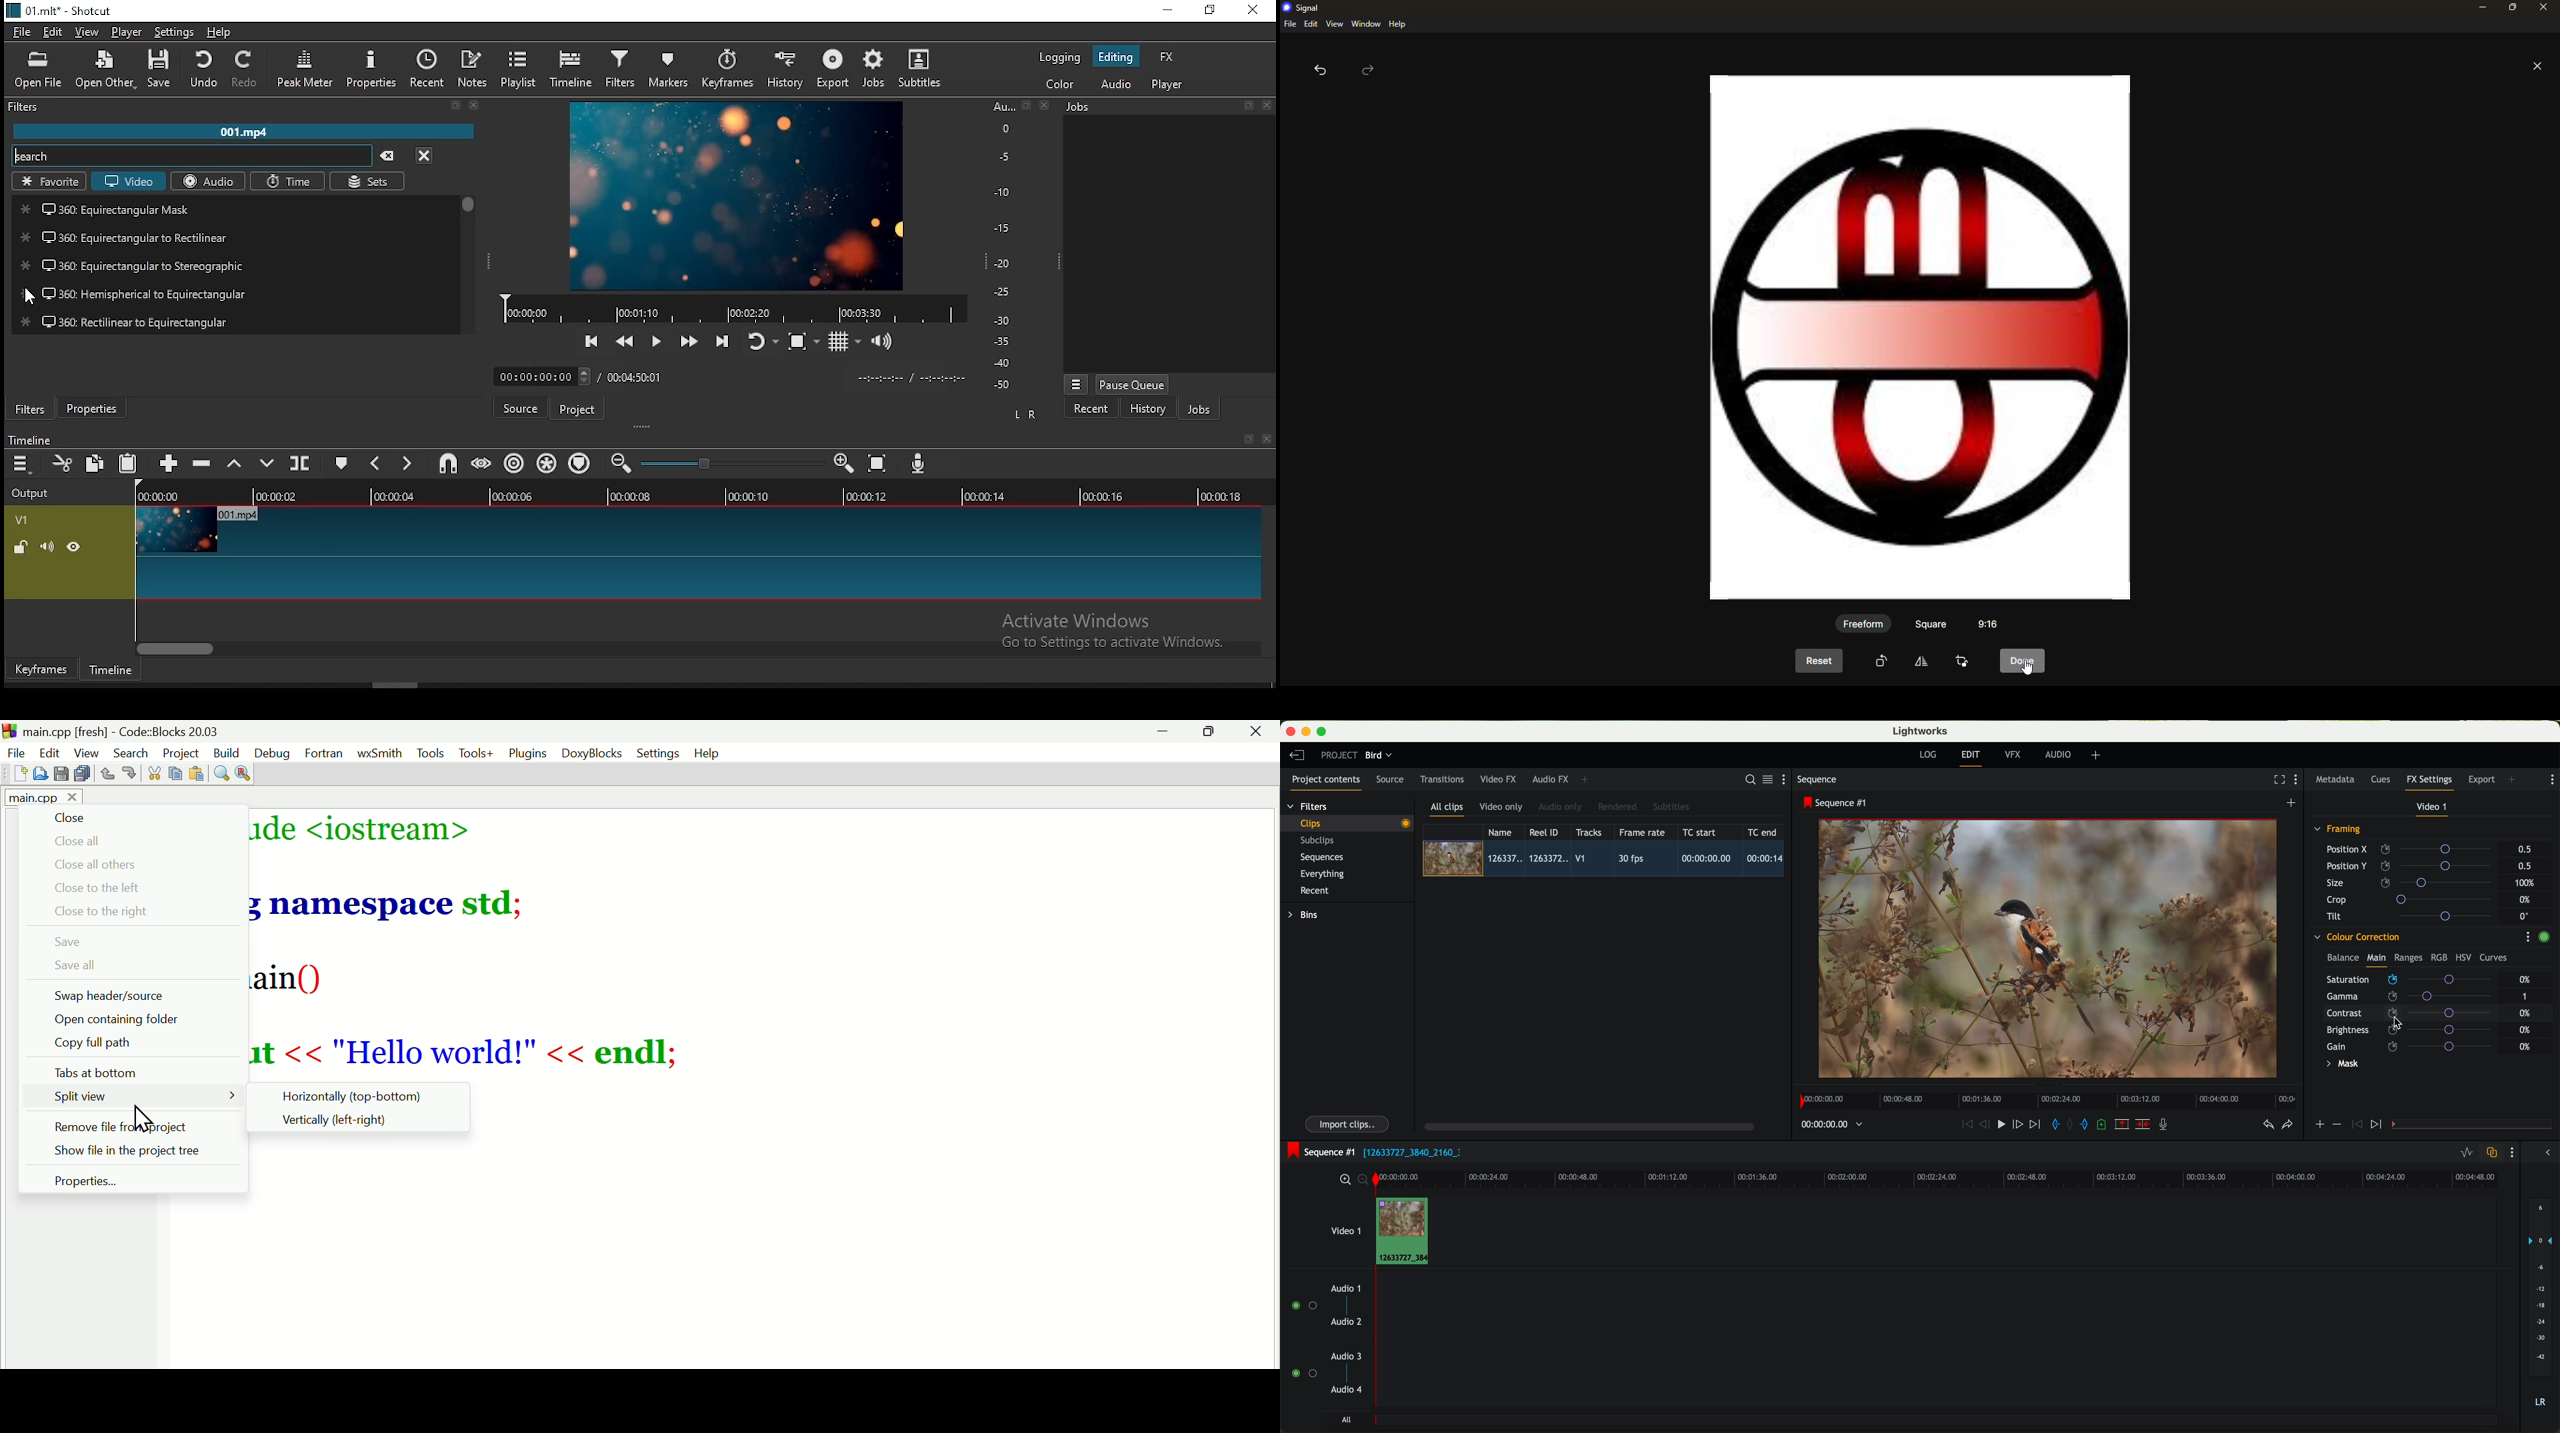 Image resolution: width=2576 pixels, height=1456 pixels. Describe the element at coordinates (1117, 55) in the screenshot. I see `editing` at that location.